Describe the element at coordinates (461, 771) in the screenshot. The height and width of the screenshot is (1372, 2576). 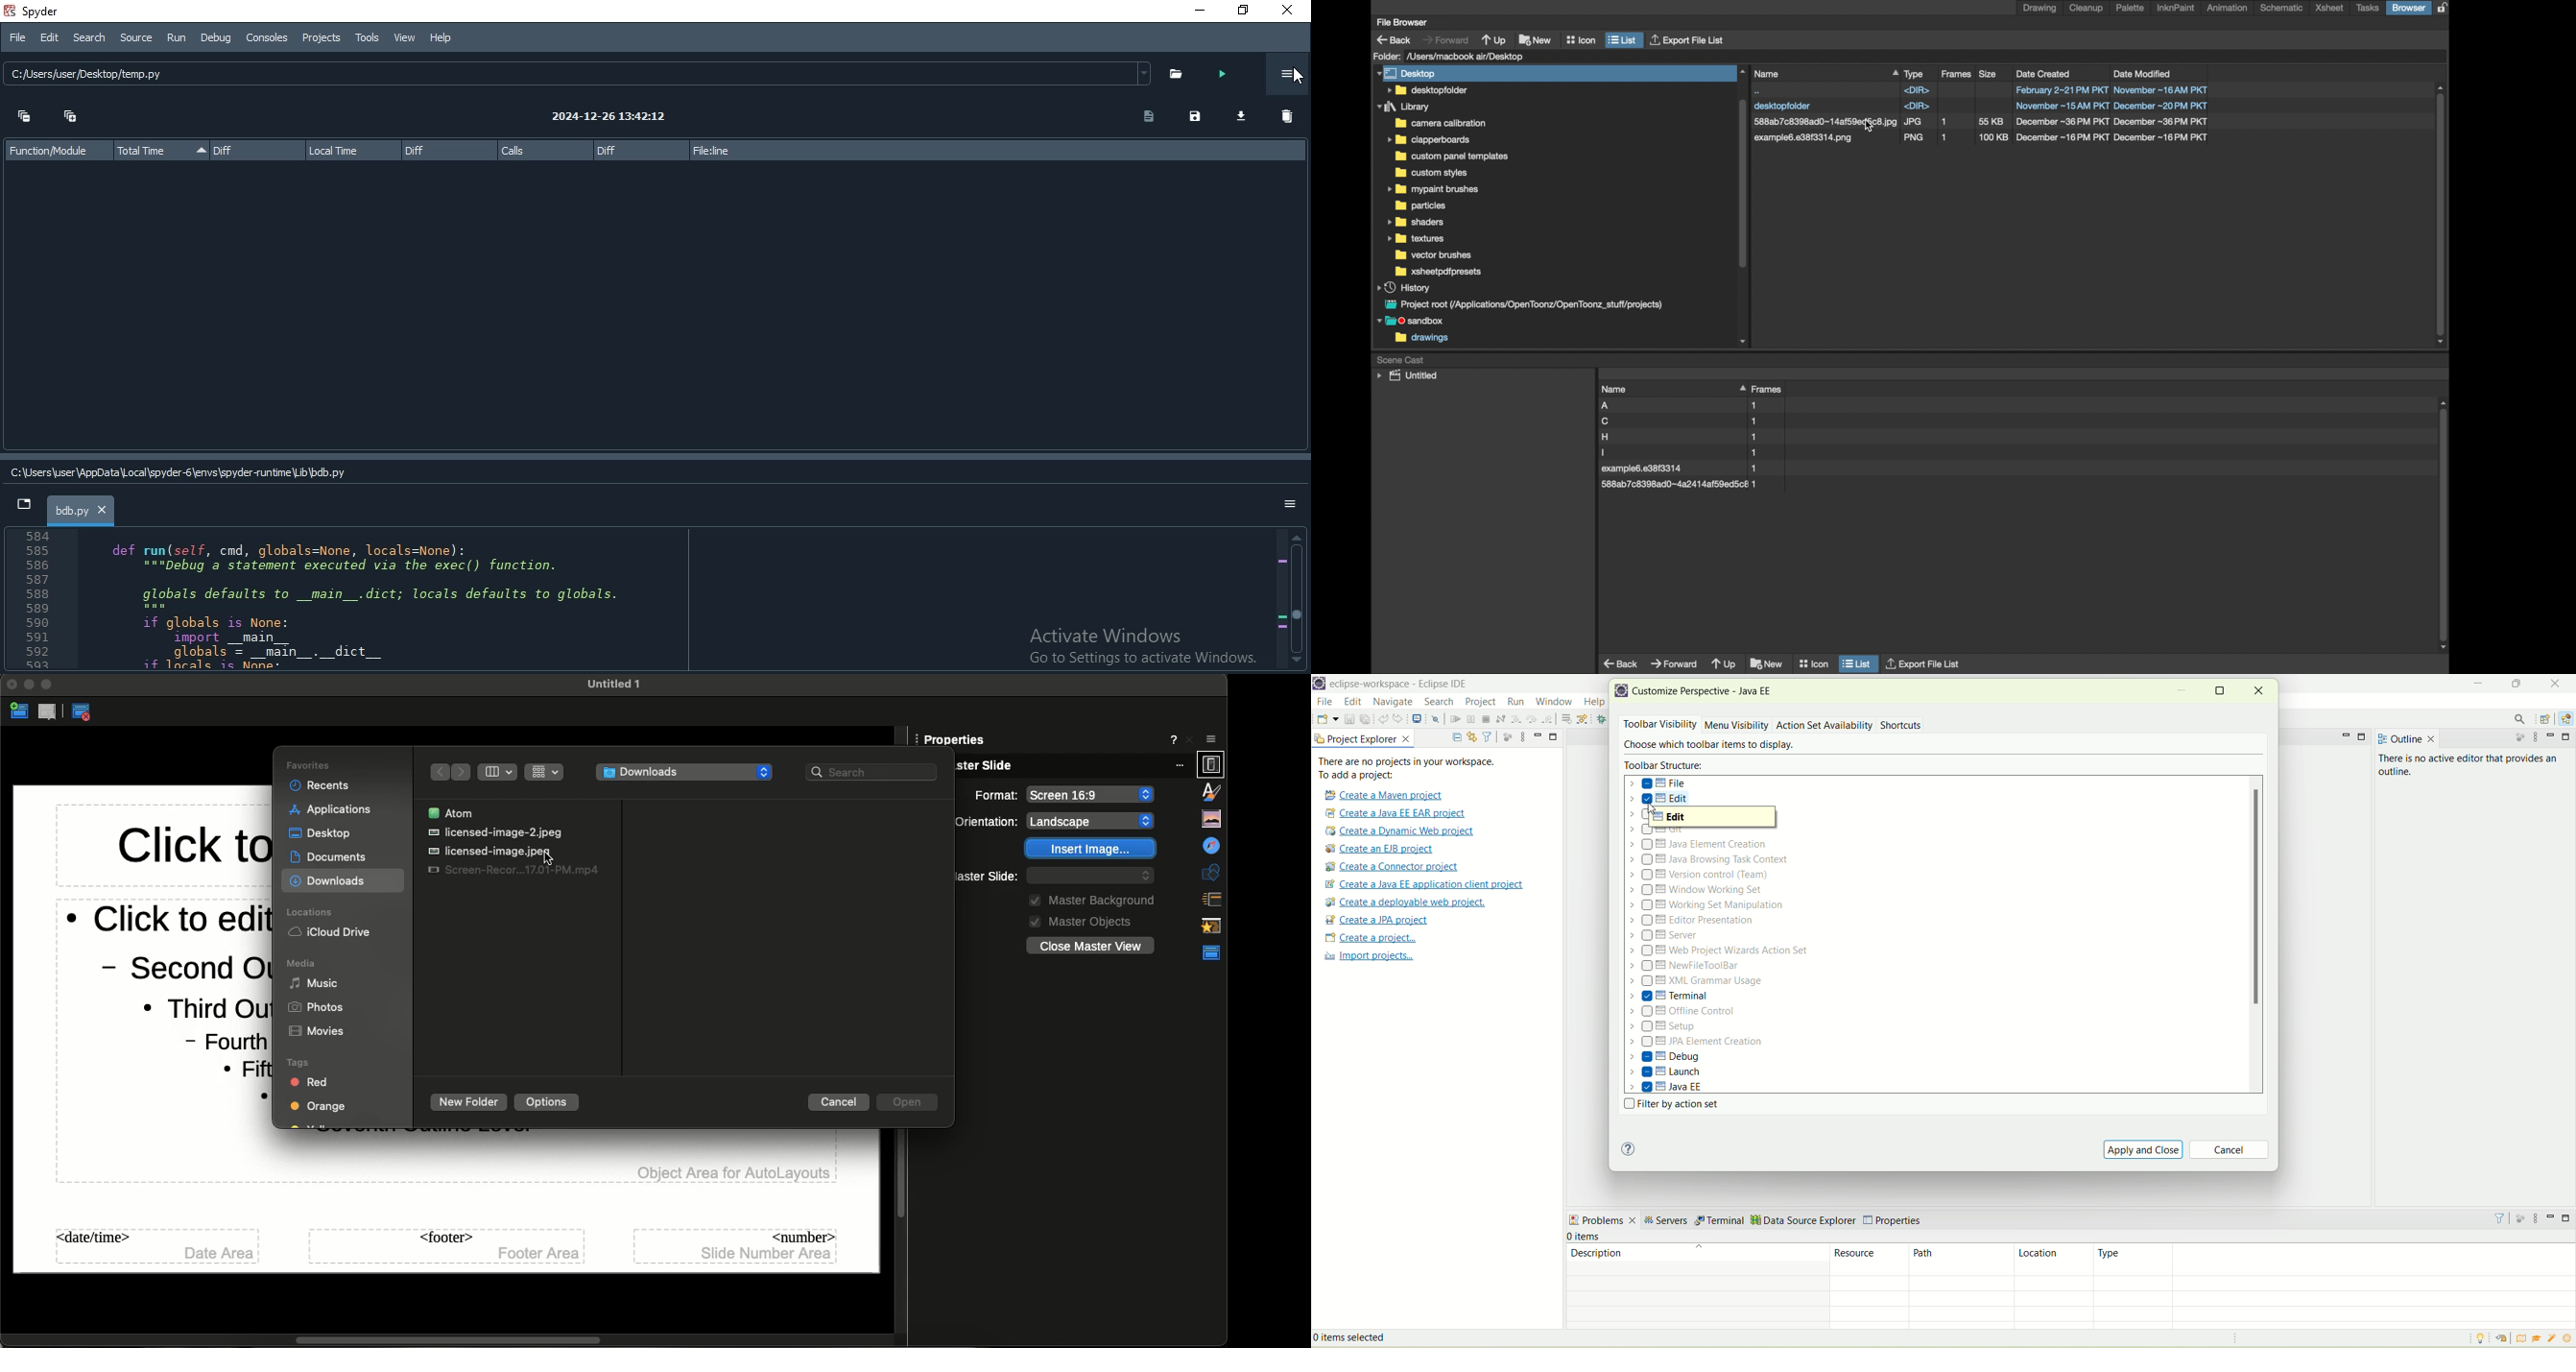
I see `Forward` at that location.